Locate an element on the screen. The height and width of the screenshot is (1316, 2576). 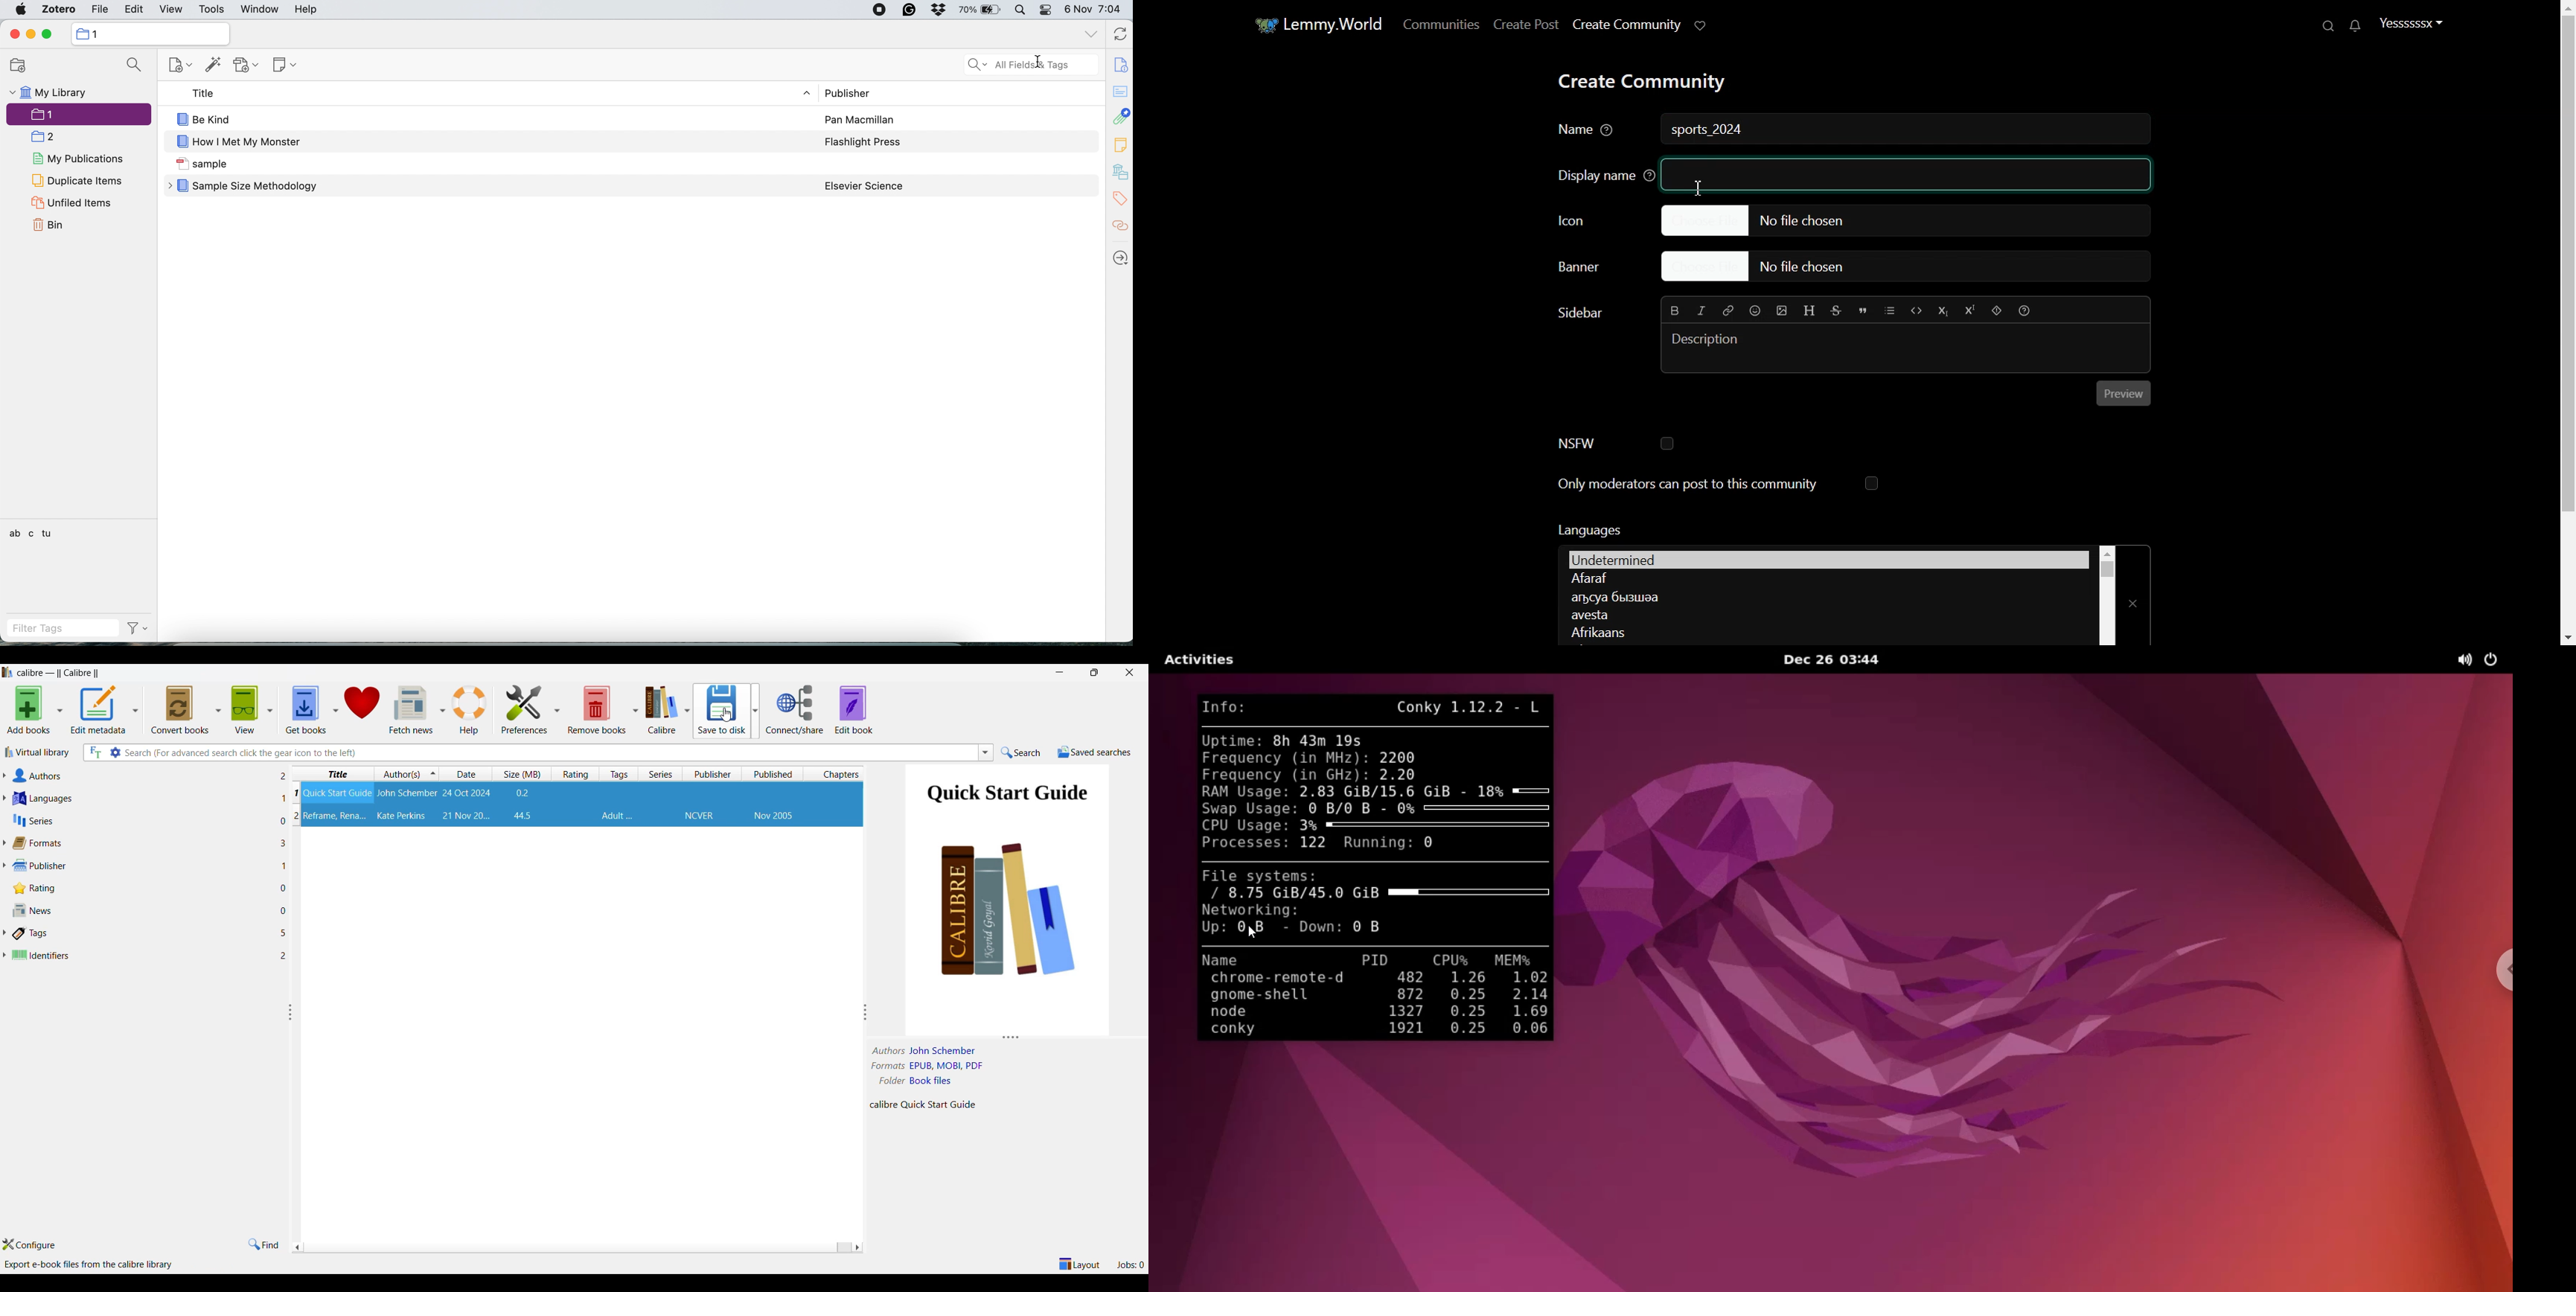
Text is located at coordinates (1588, 529).